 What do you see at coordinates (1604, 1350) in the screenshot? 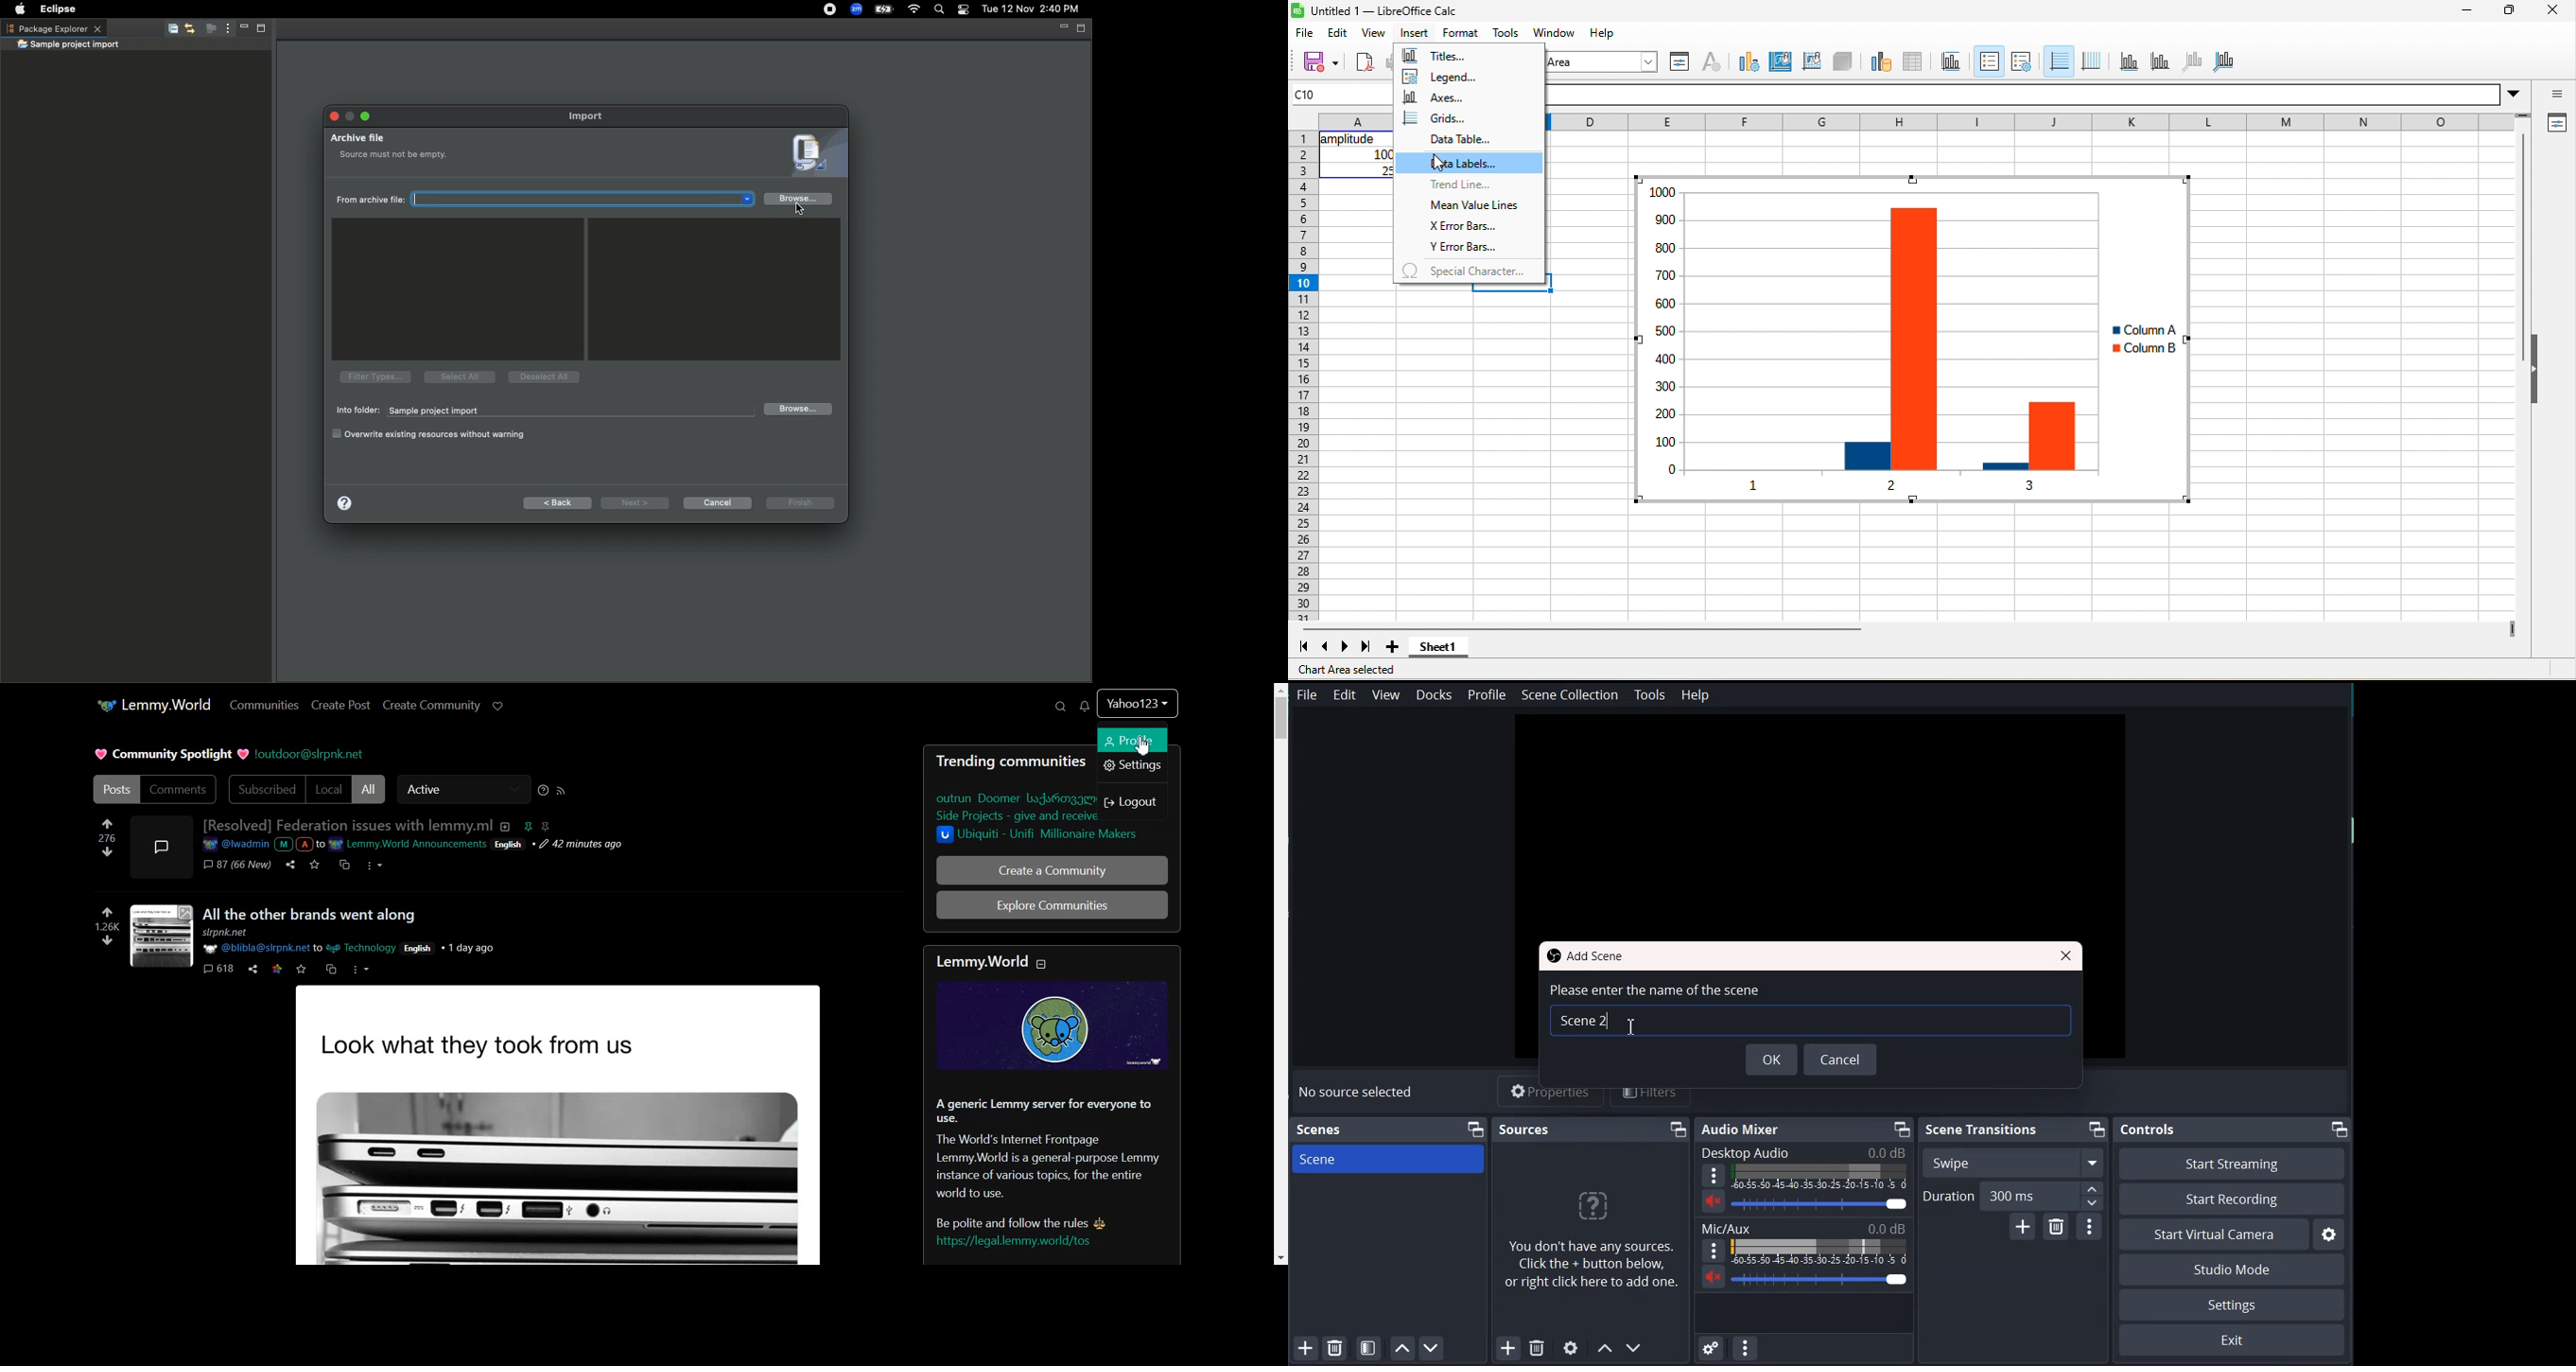
I see `Move scene Up` at bounding box center [1604, 1350].